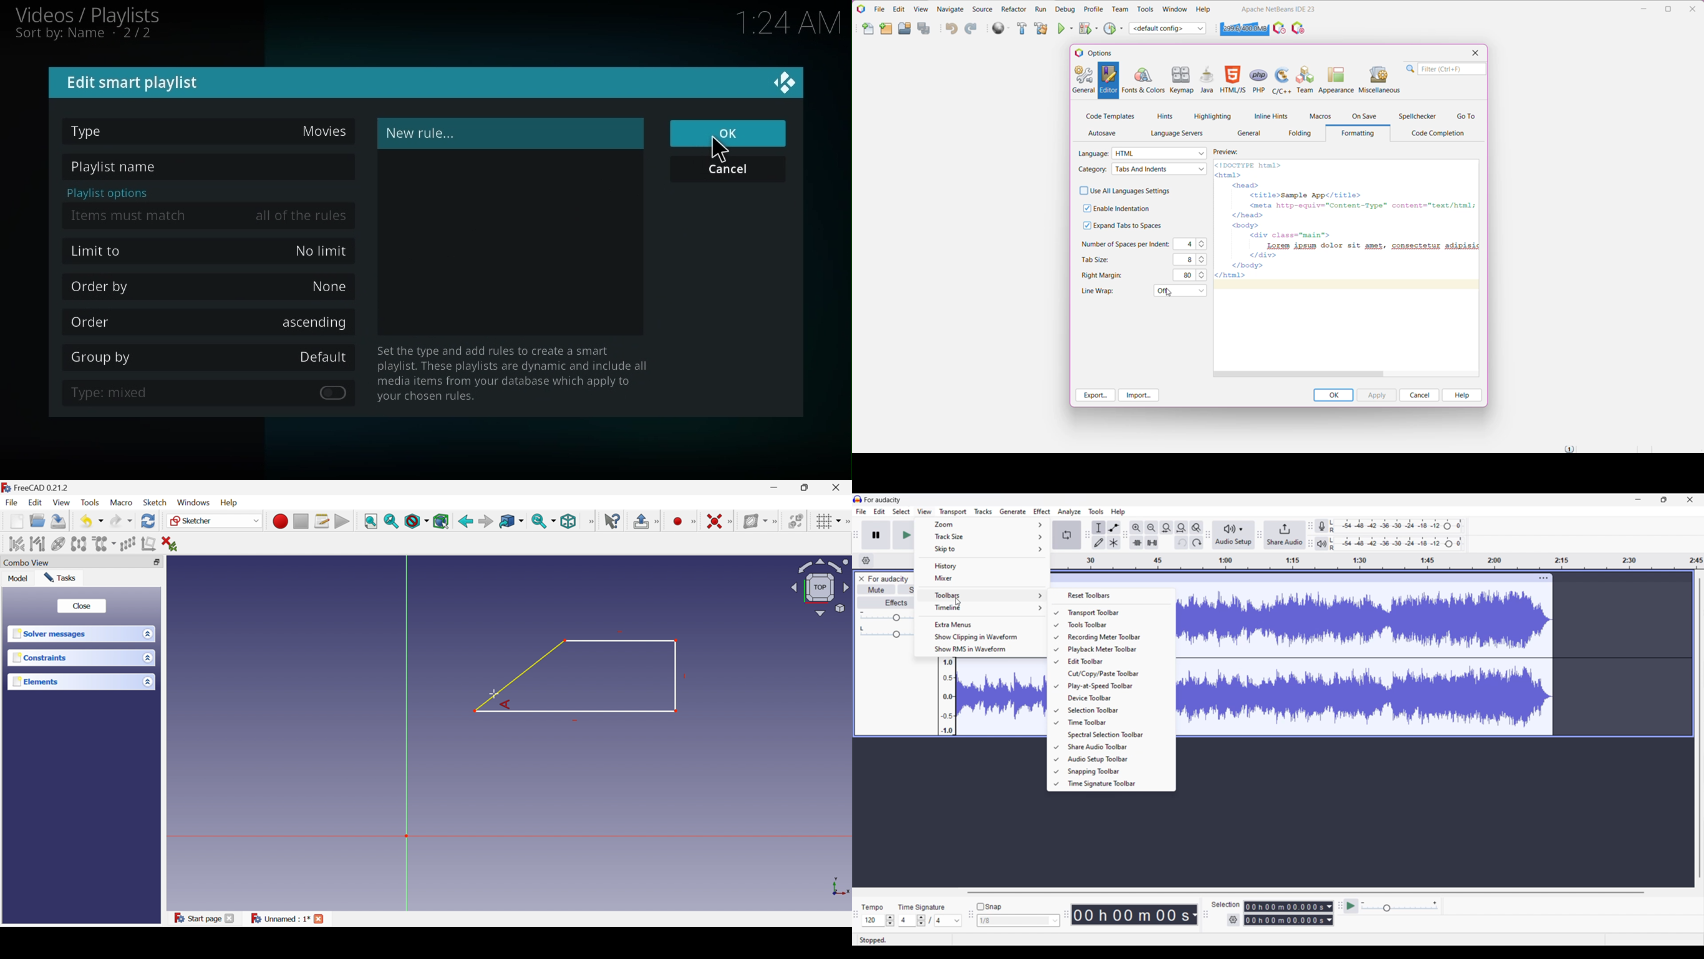 The width and height of the screenshot is (1708, 980). I want to click on Editor, so click(1108, 80).